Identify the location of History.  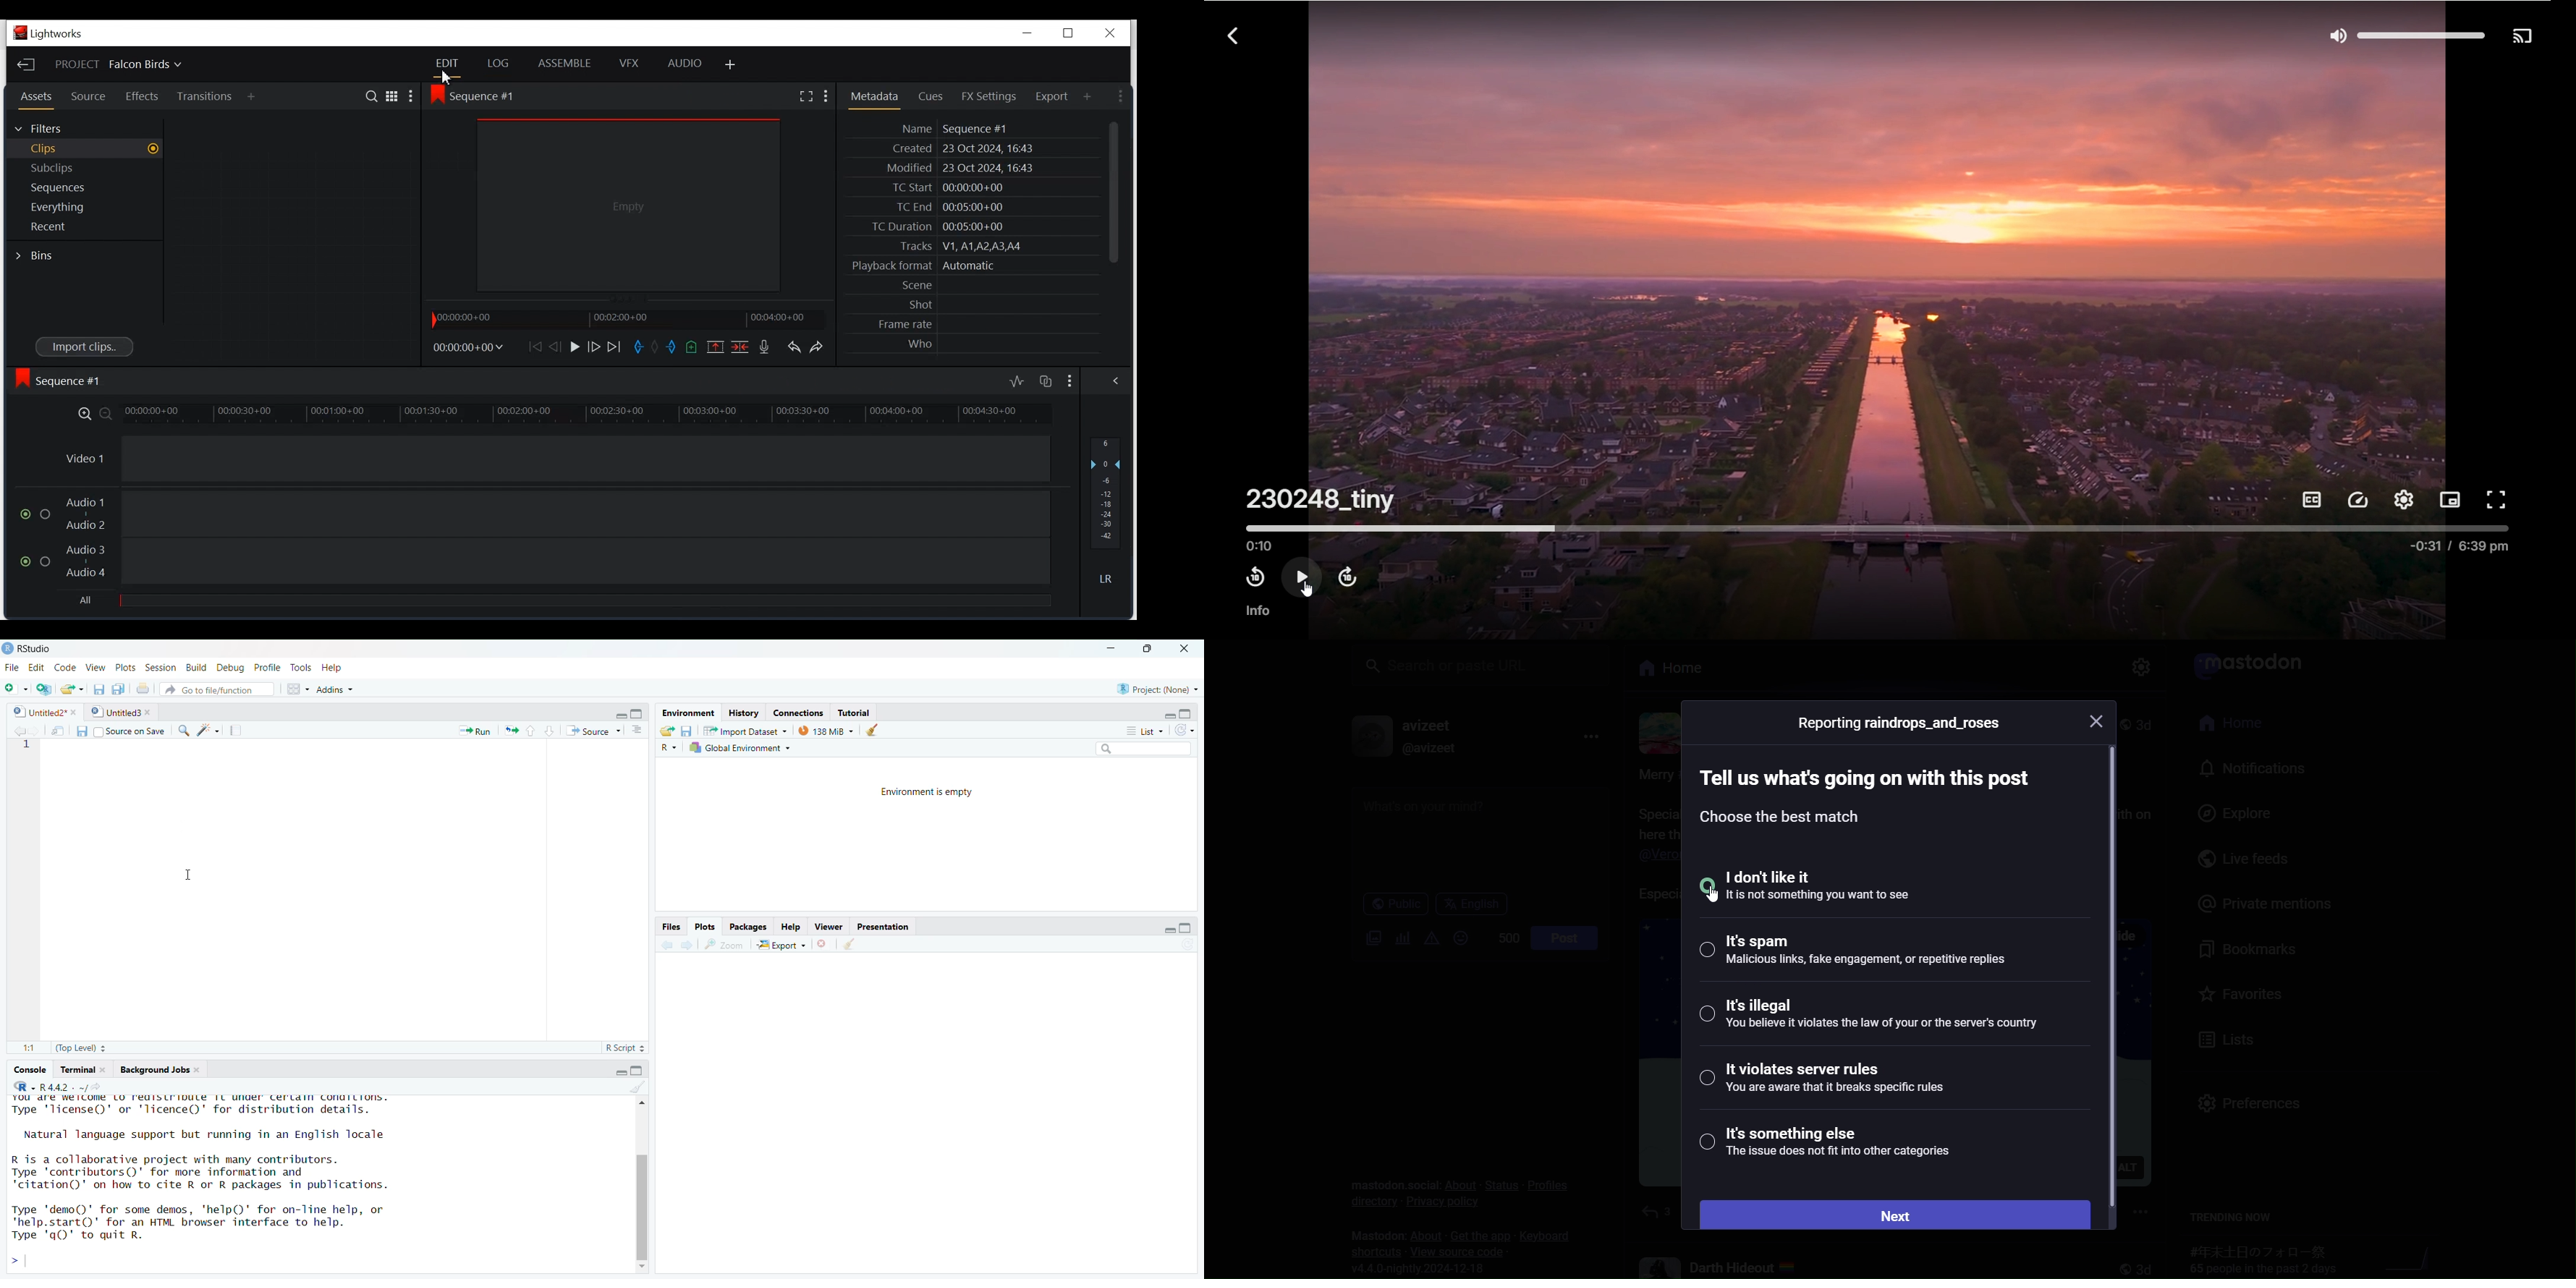
(742, 711).